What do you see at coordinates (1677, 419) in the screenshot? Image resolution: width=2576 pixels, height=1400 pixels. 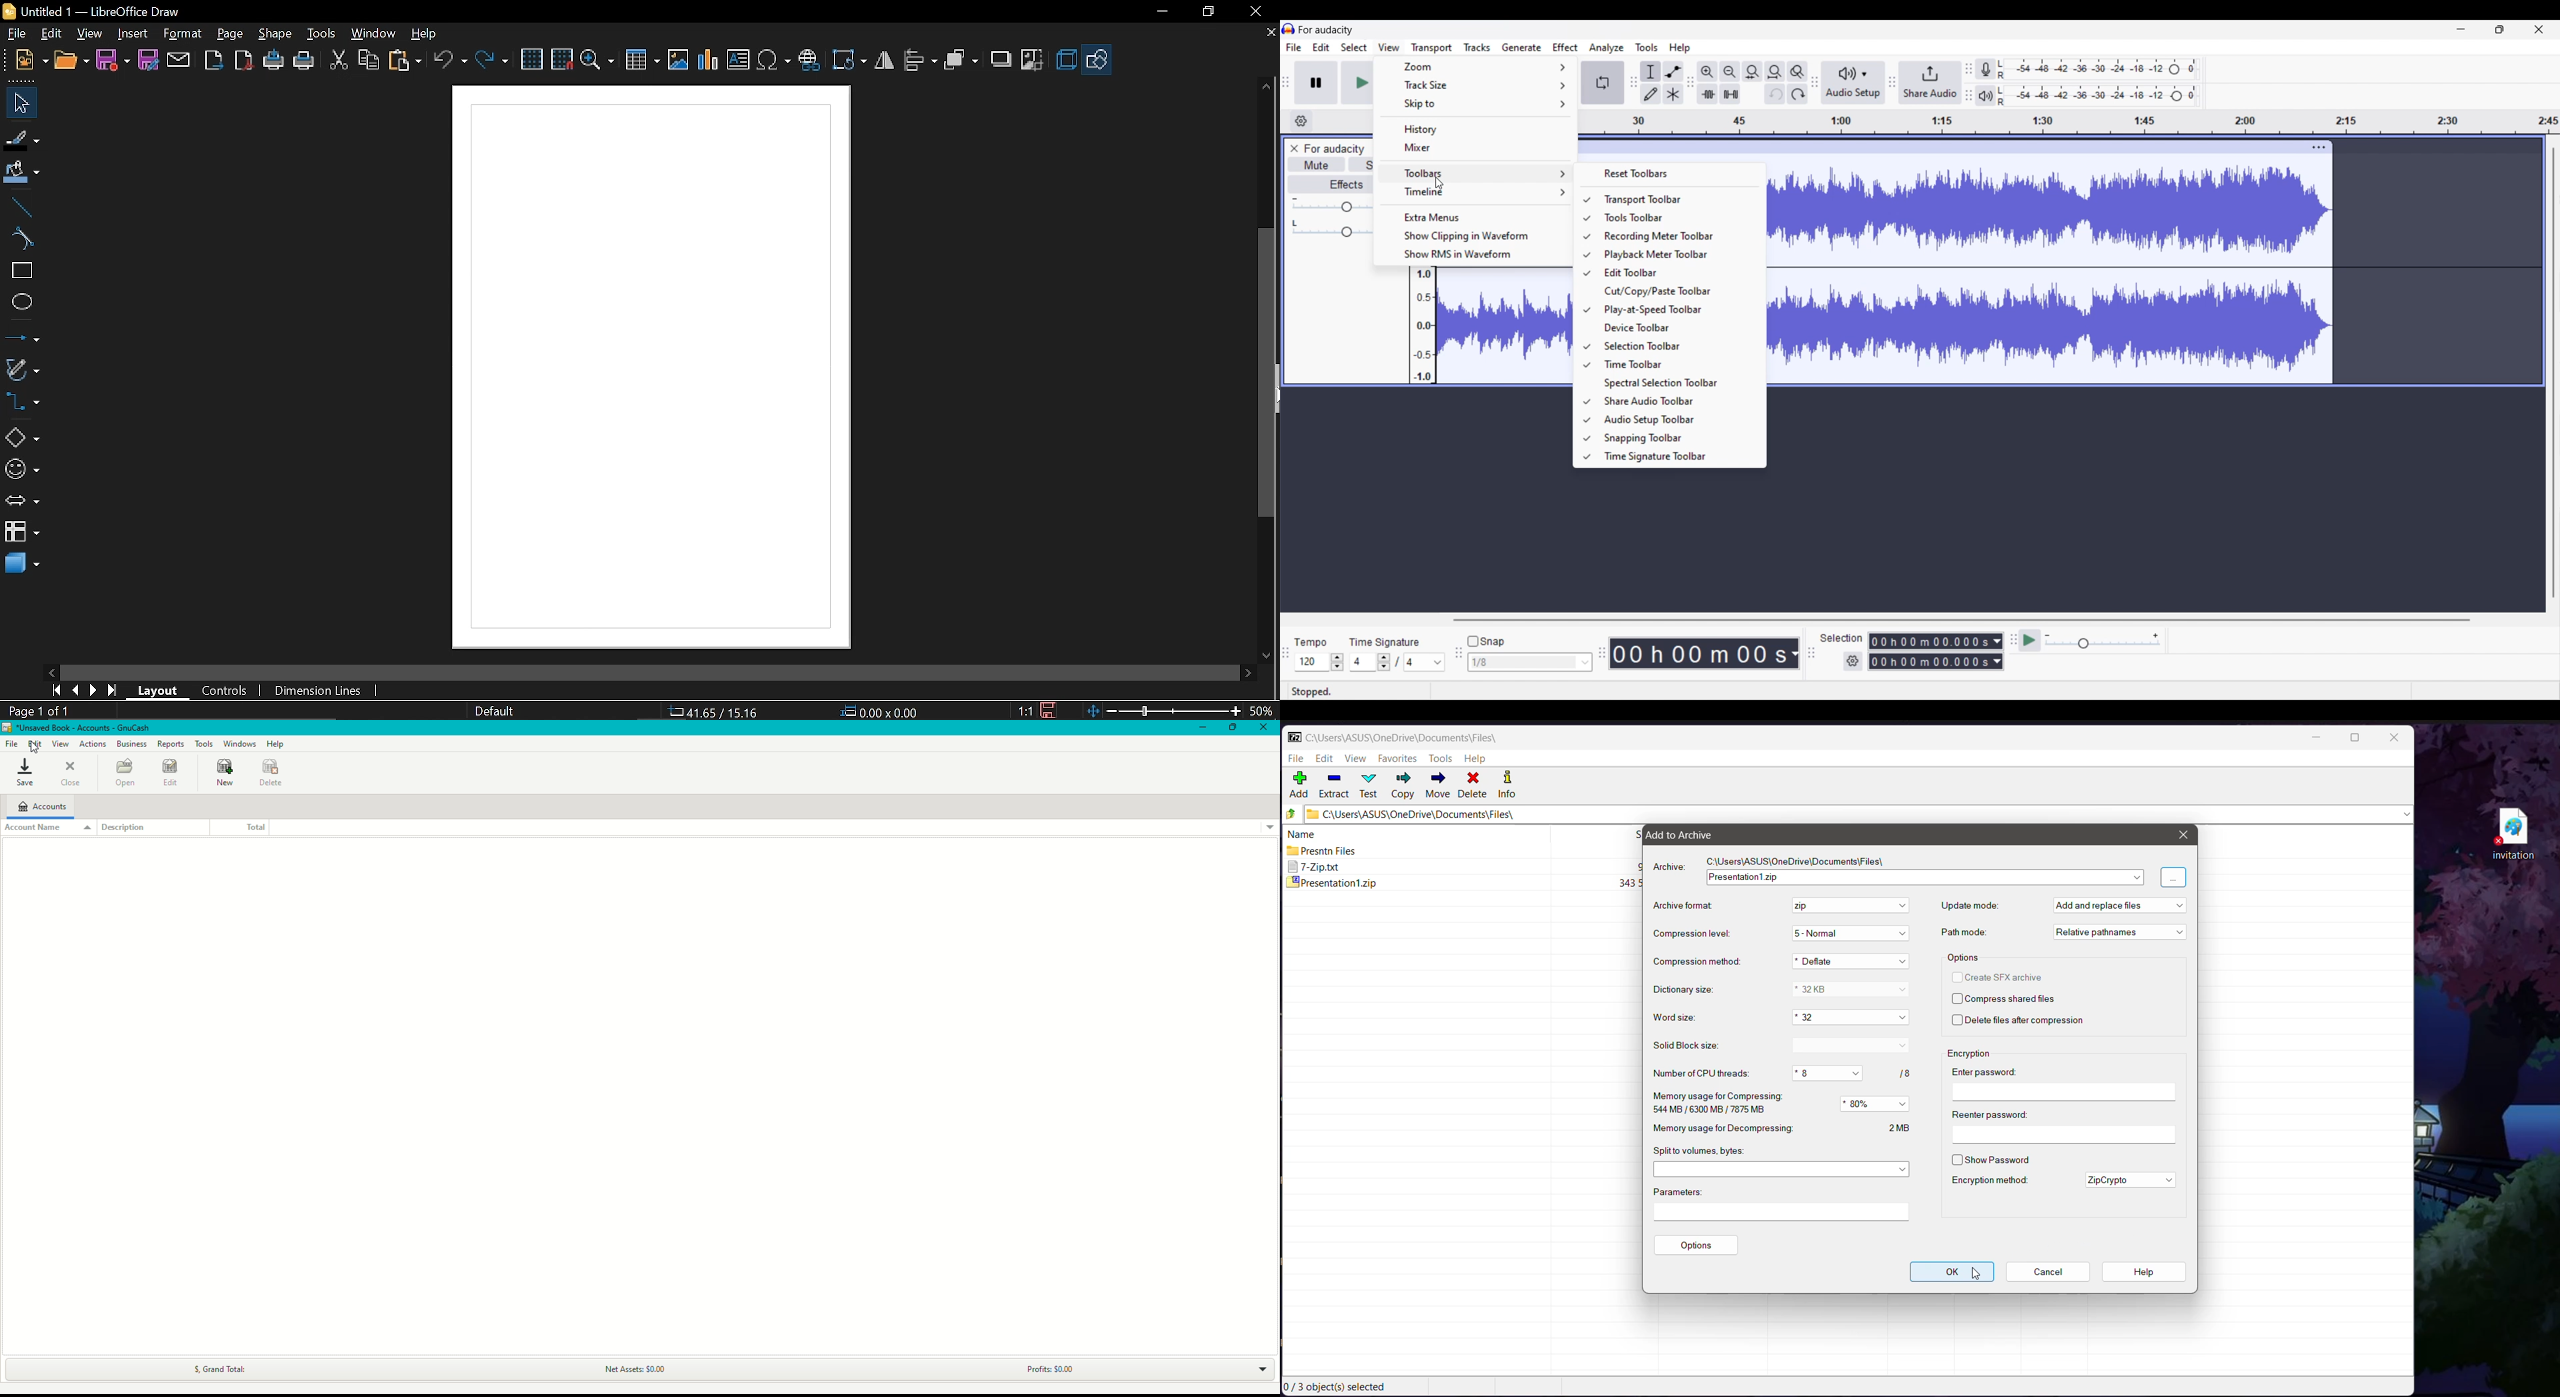 I see `Audio setup toolbar` at bounding box center [1677, 419].